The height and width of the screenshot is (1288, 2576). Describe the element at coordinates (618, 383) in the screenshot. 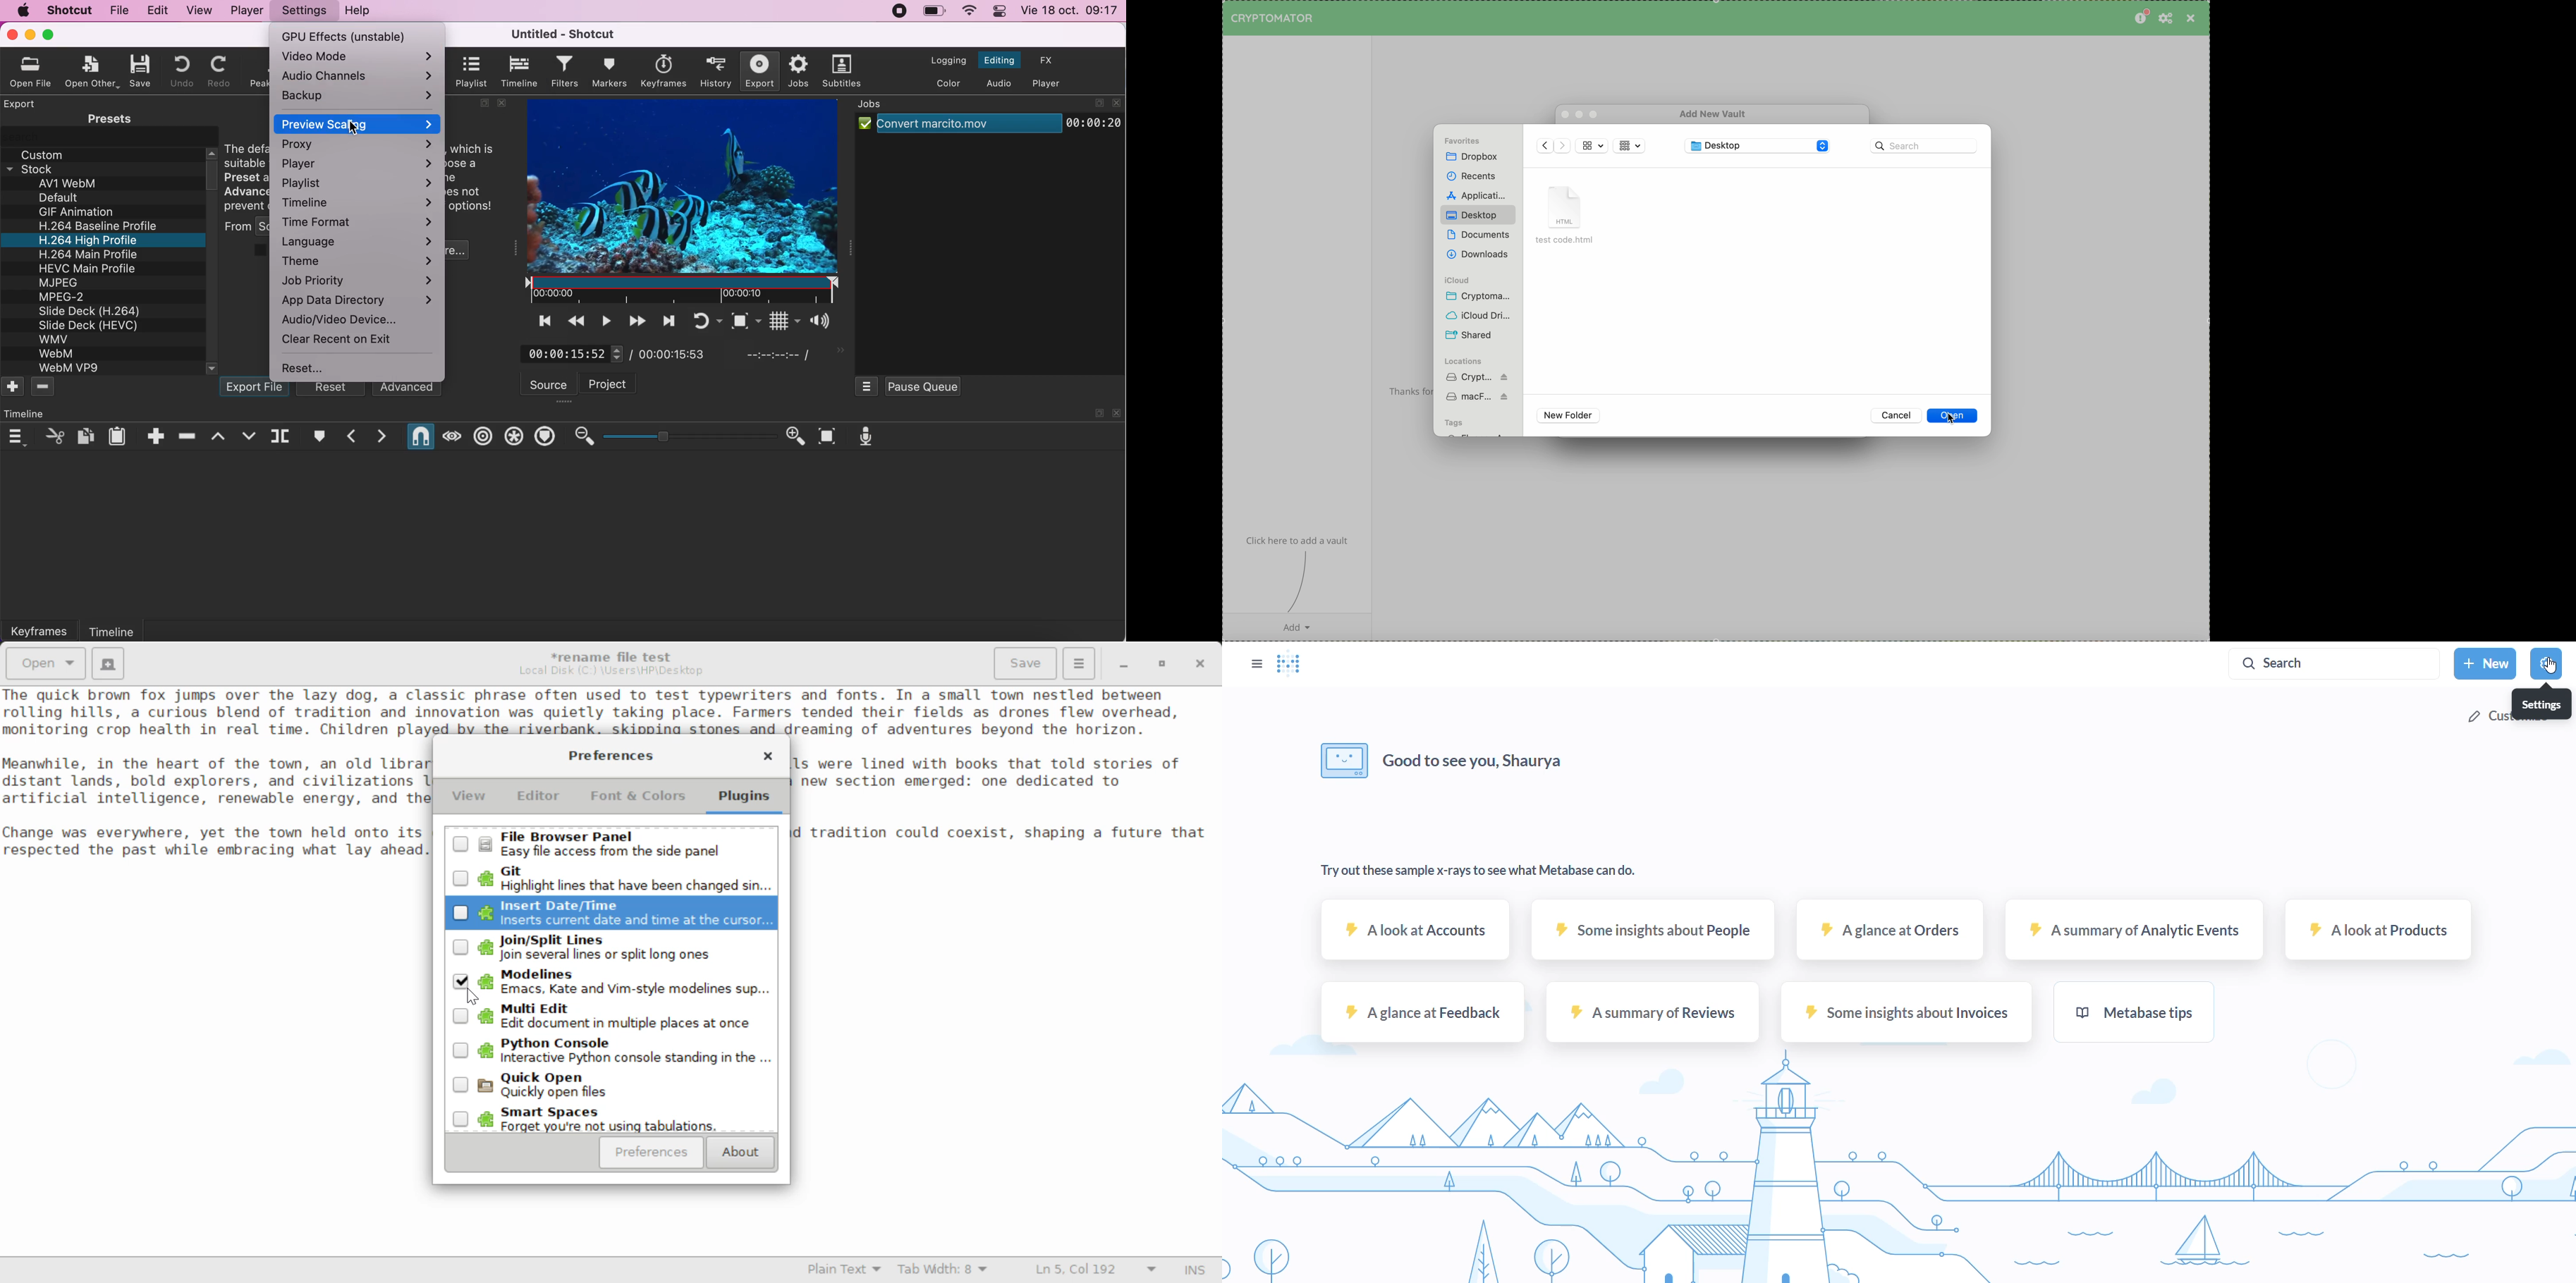

I see `project` at that location.